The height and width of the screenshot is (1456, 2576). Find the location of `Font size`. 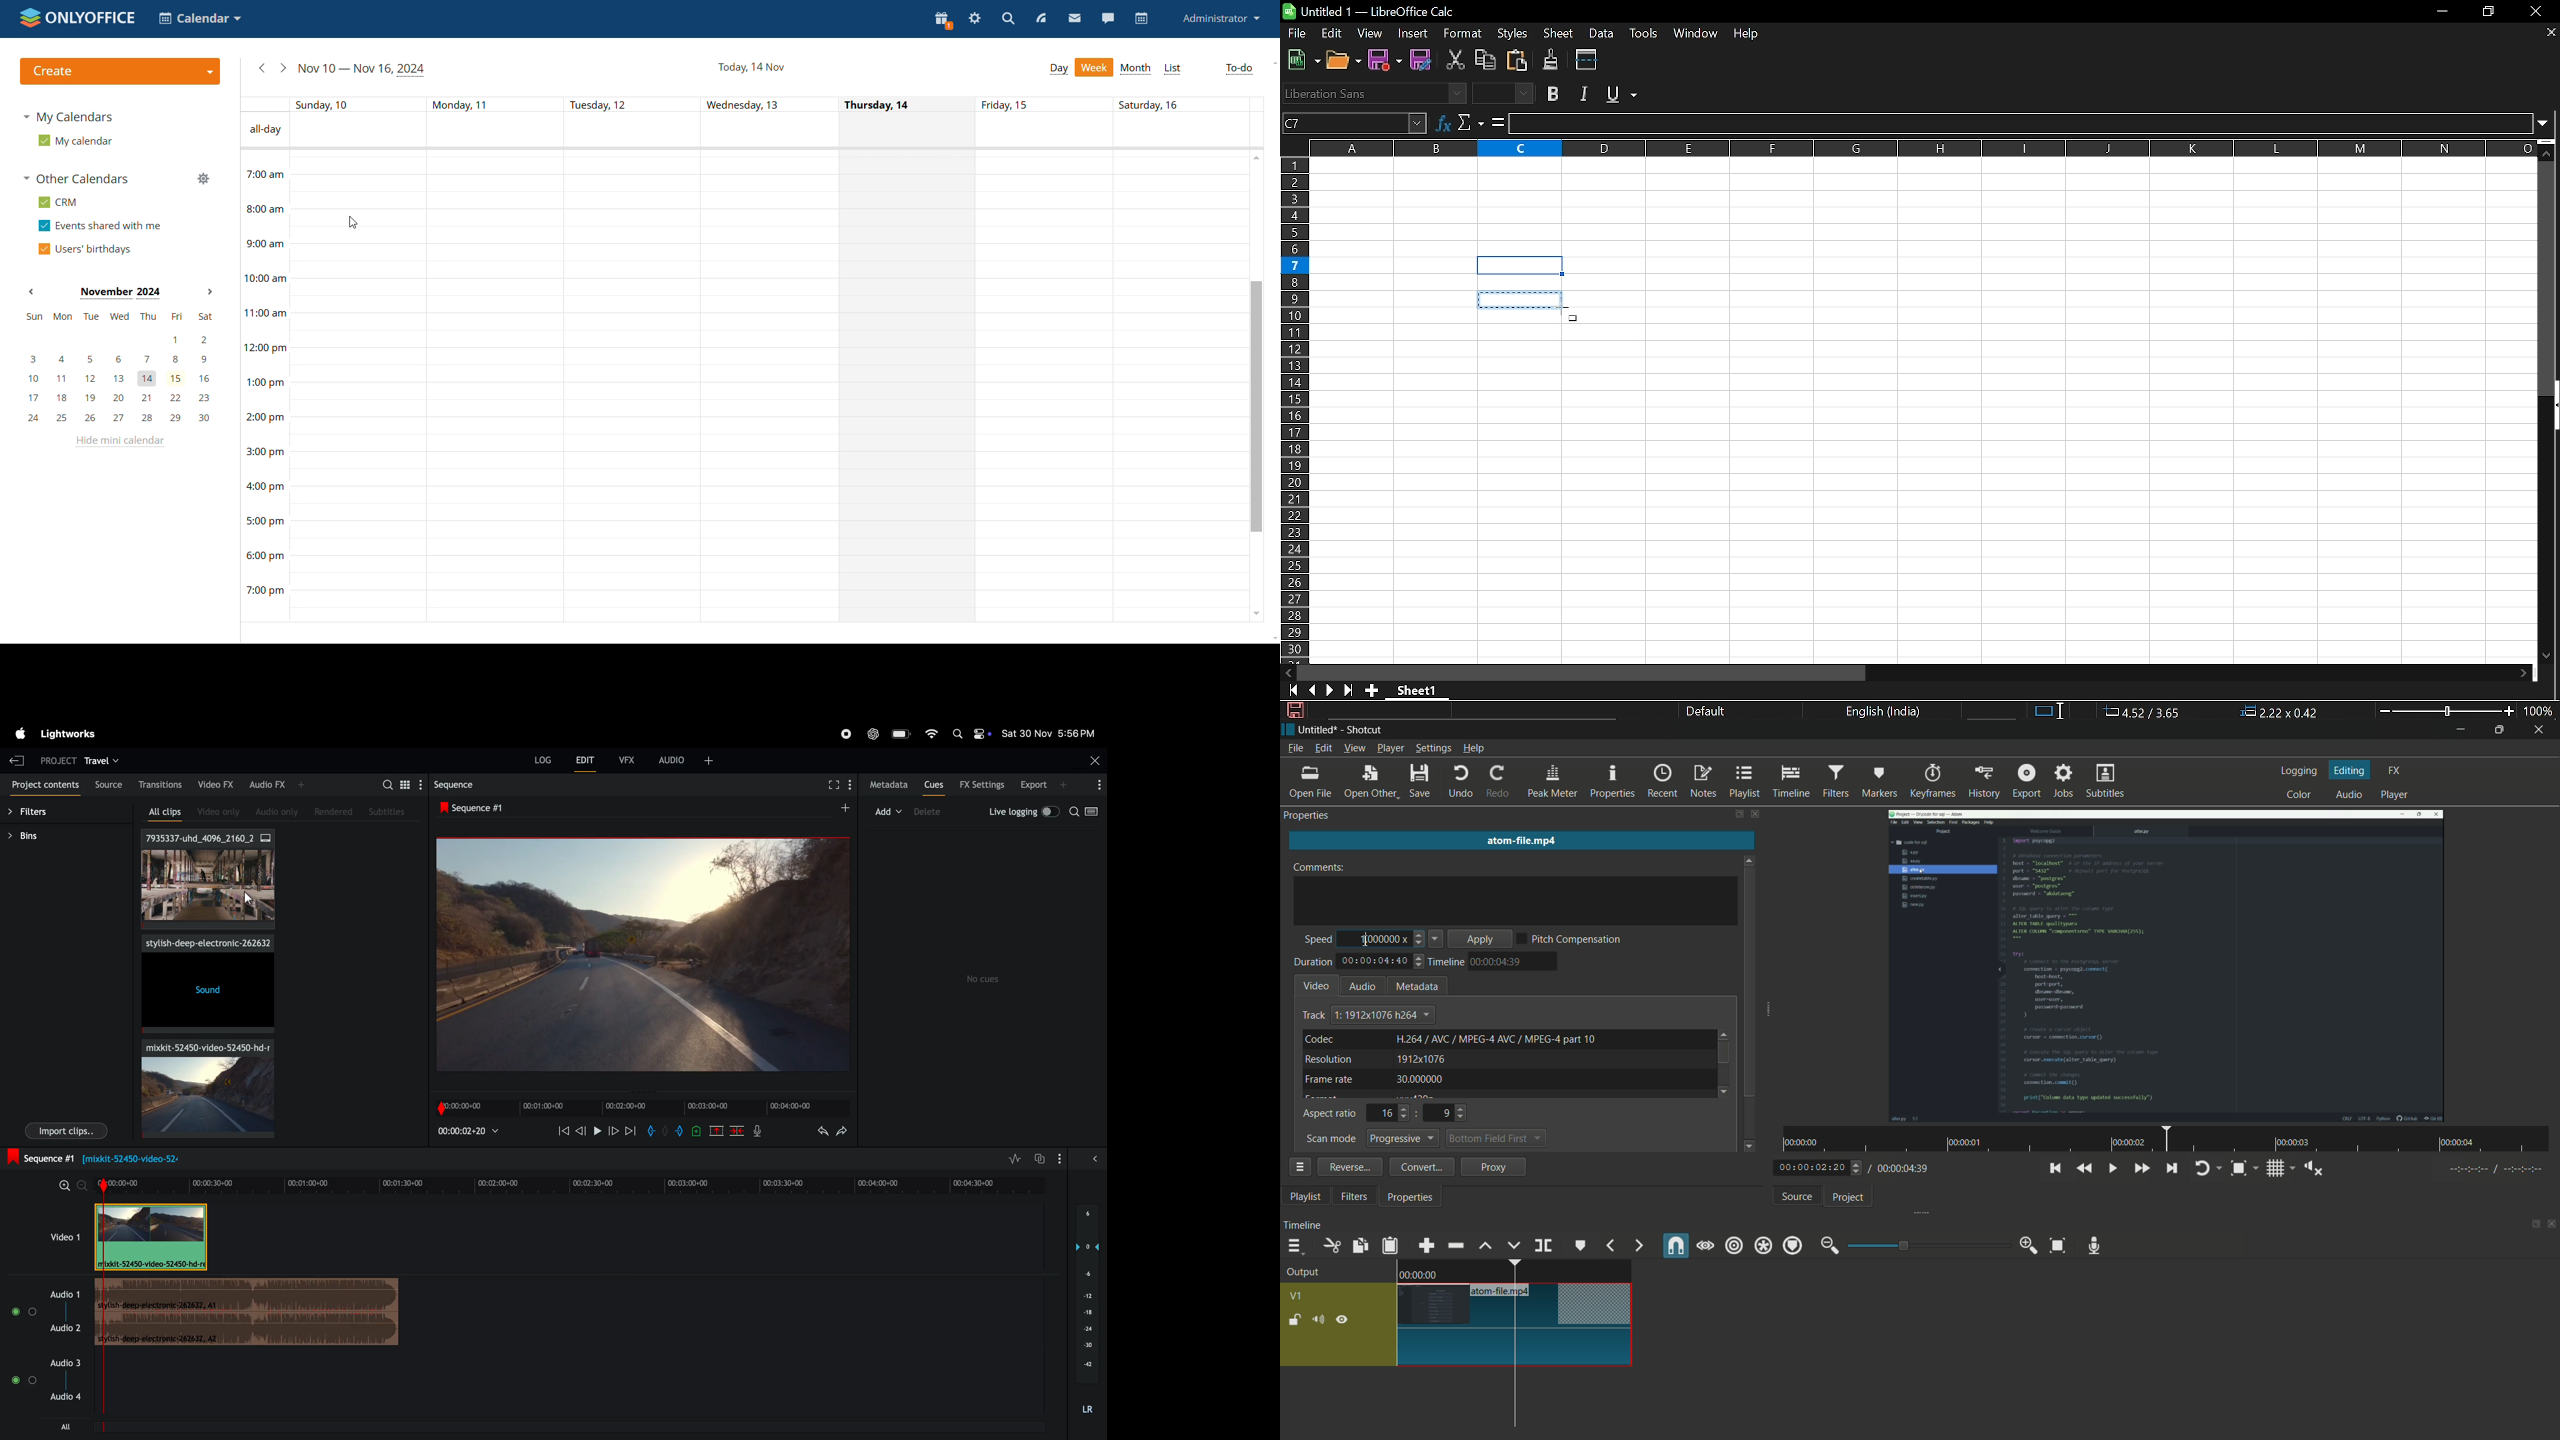

Font size is located at coordinates (1506, 94).